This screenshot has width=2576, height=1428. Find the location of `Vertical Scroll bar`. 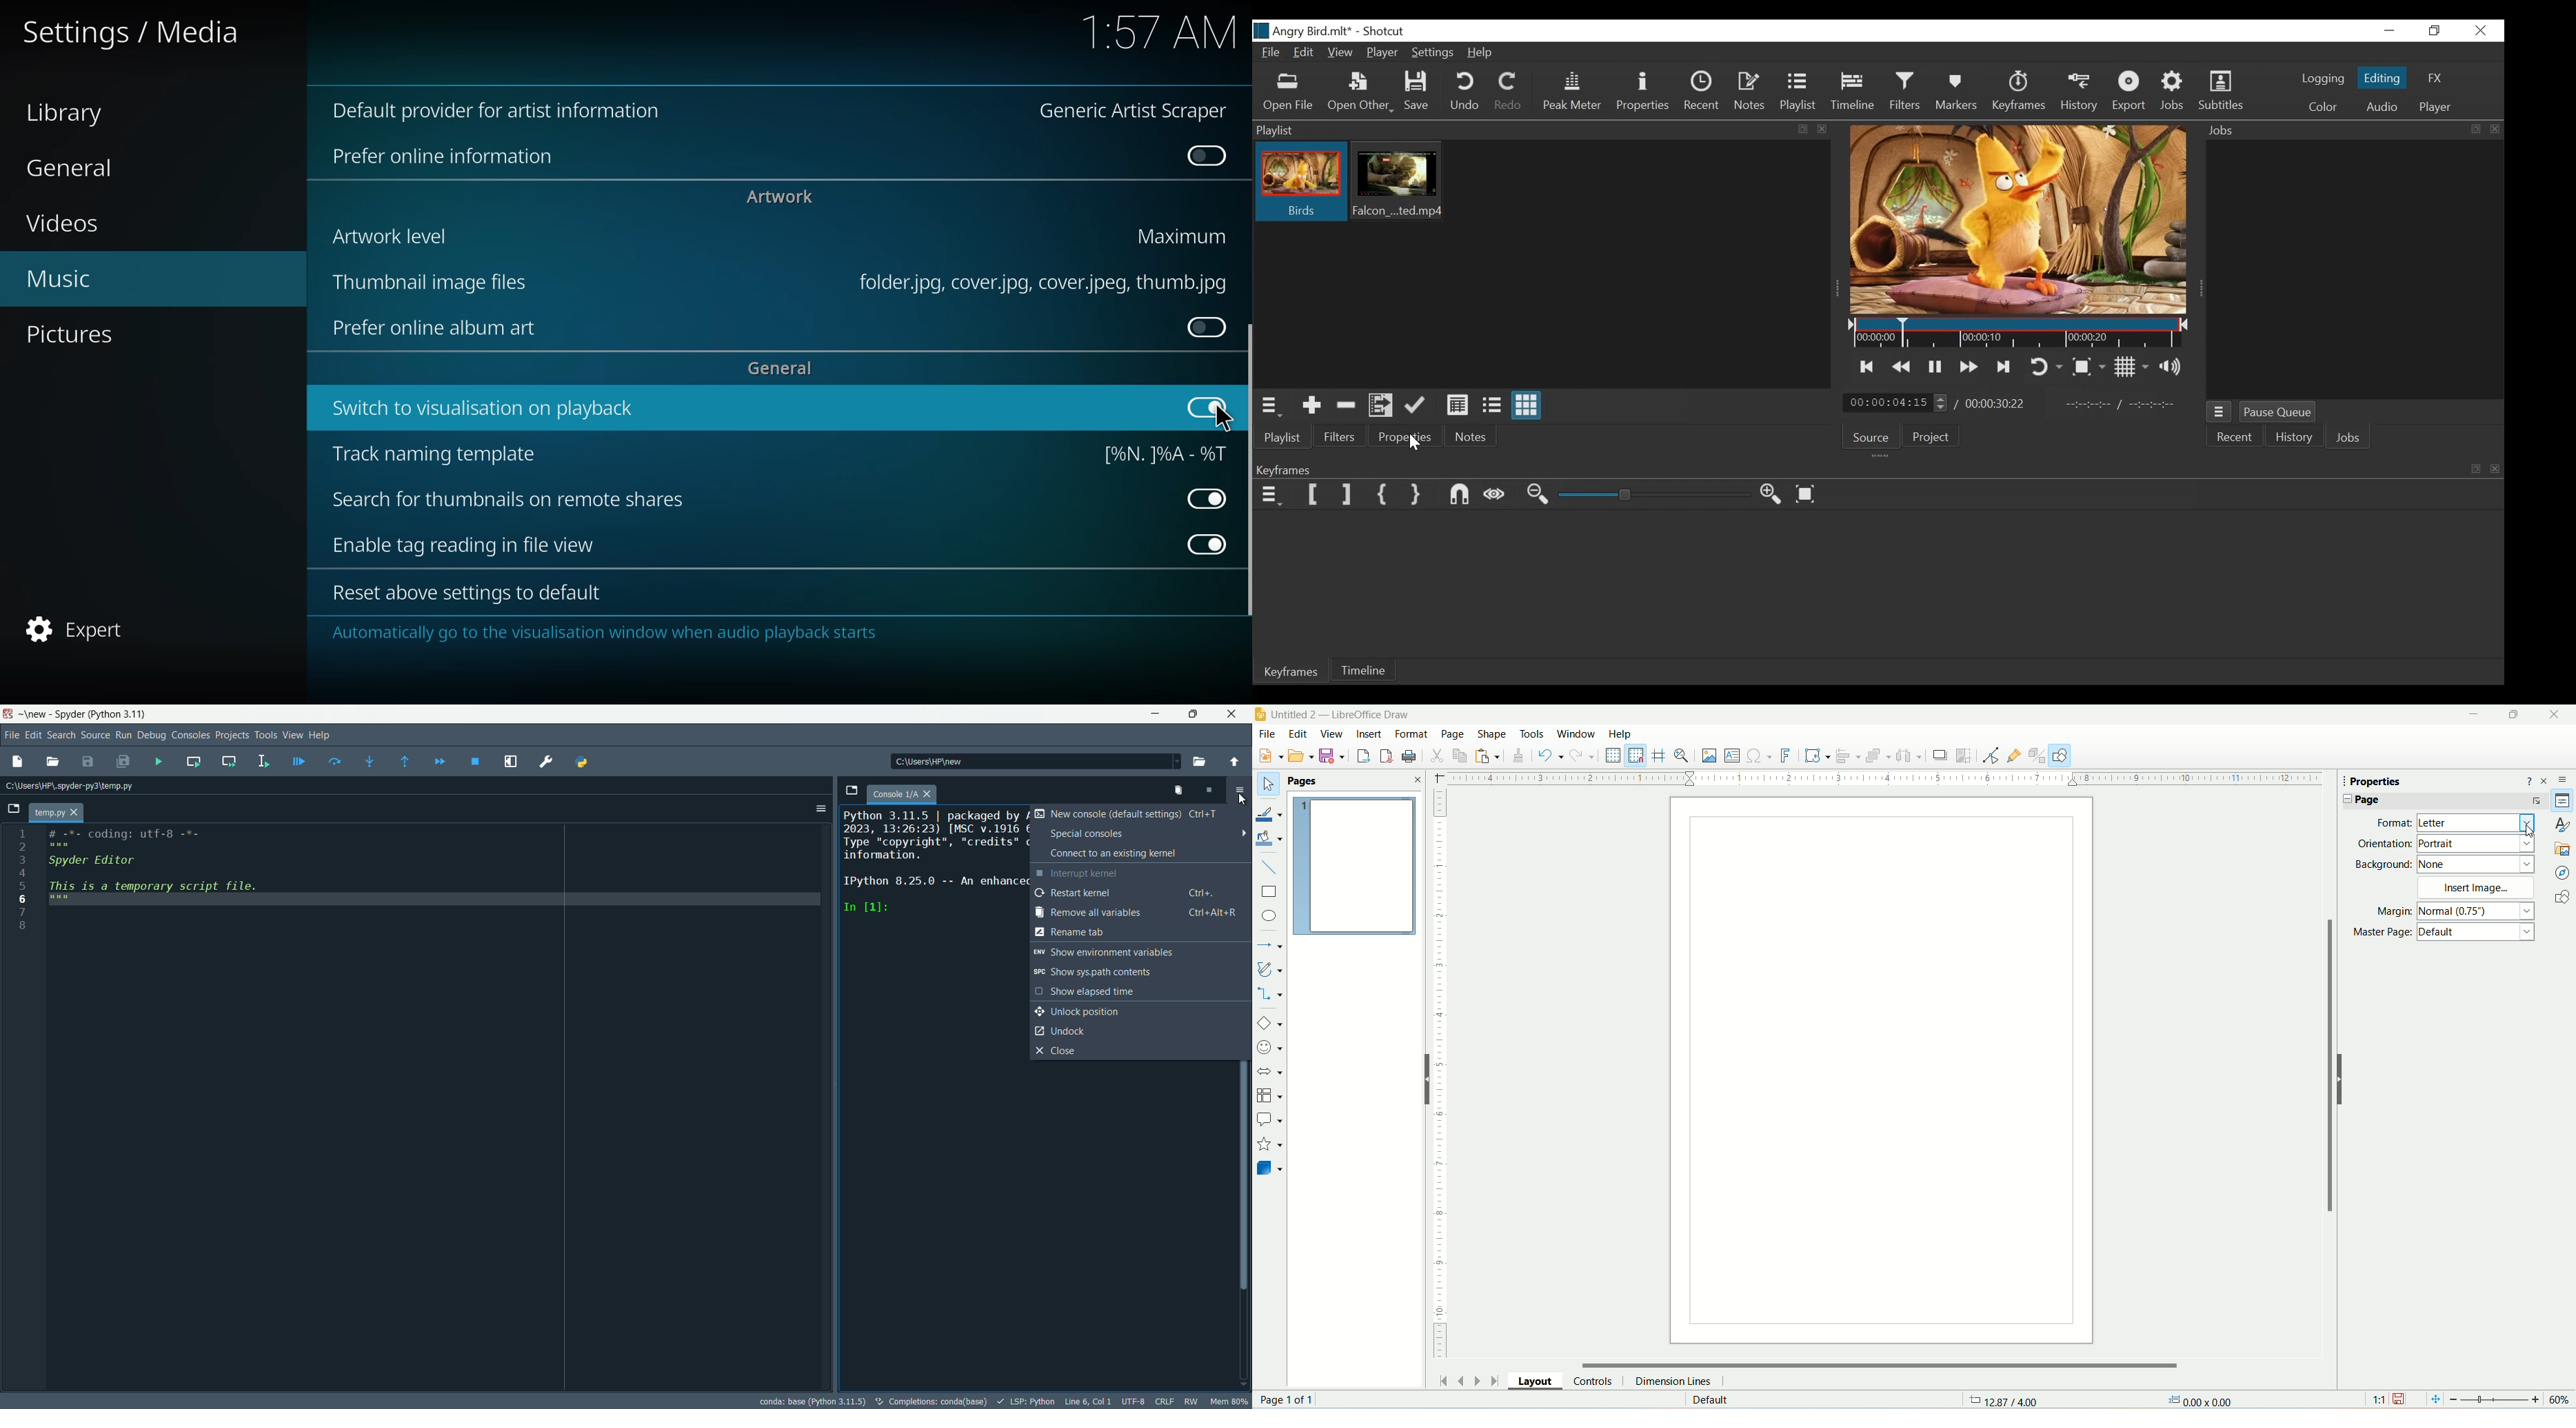

Vertical Scroll bar is located at coordinates (1245, 1177).